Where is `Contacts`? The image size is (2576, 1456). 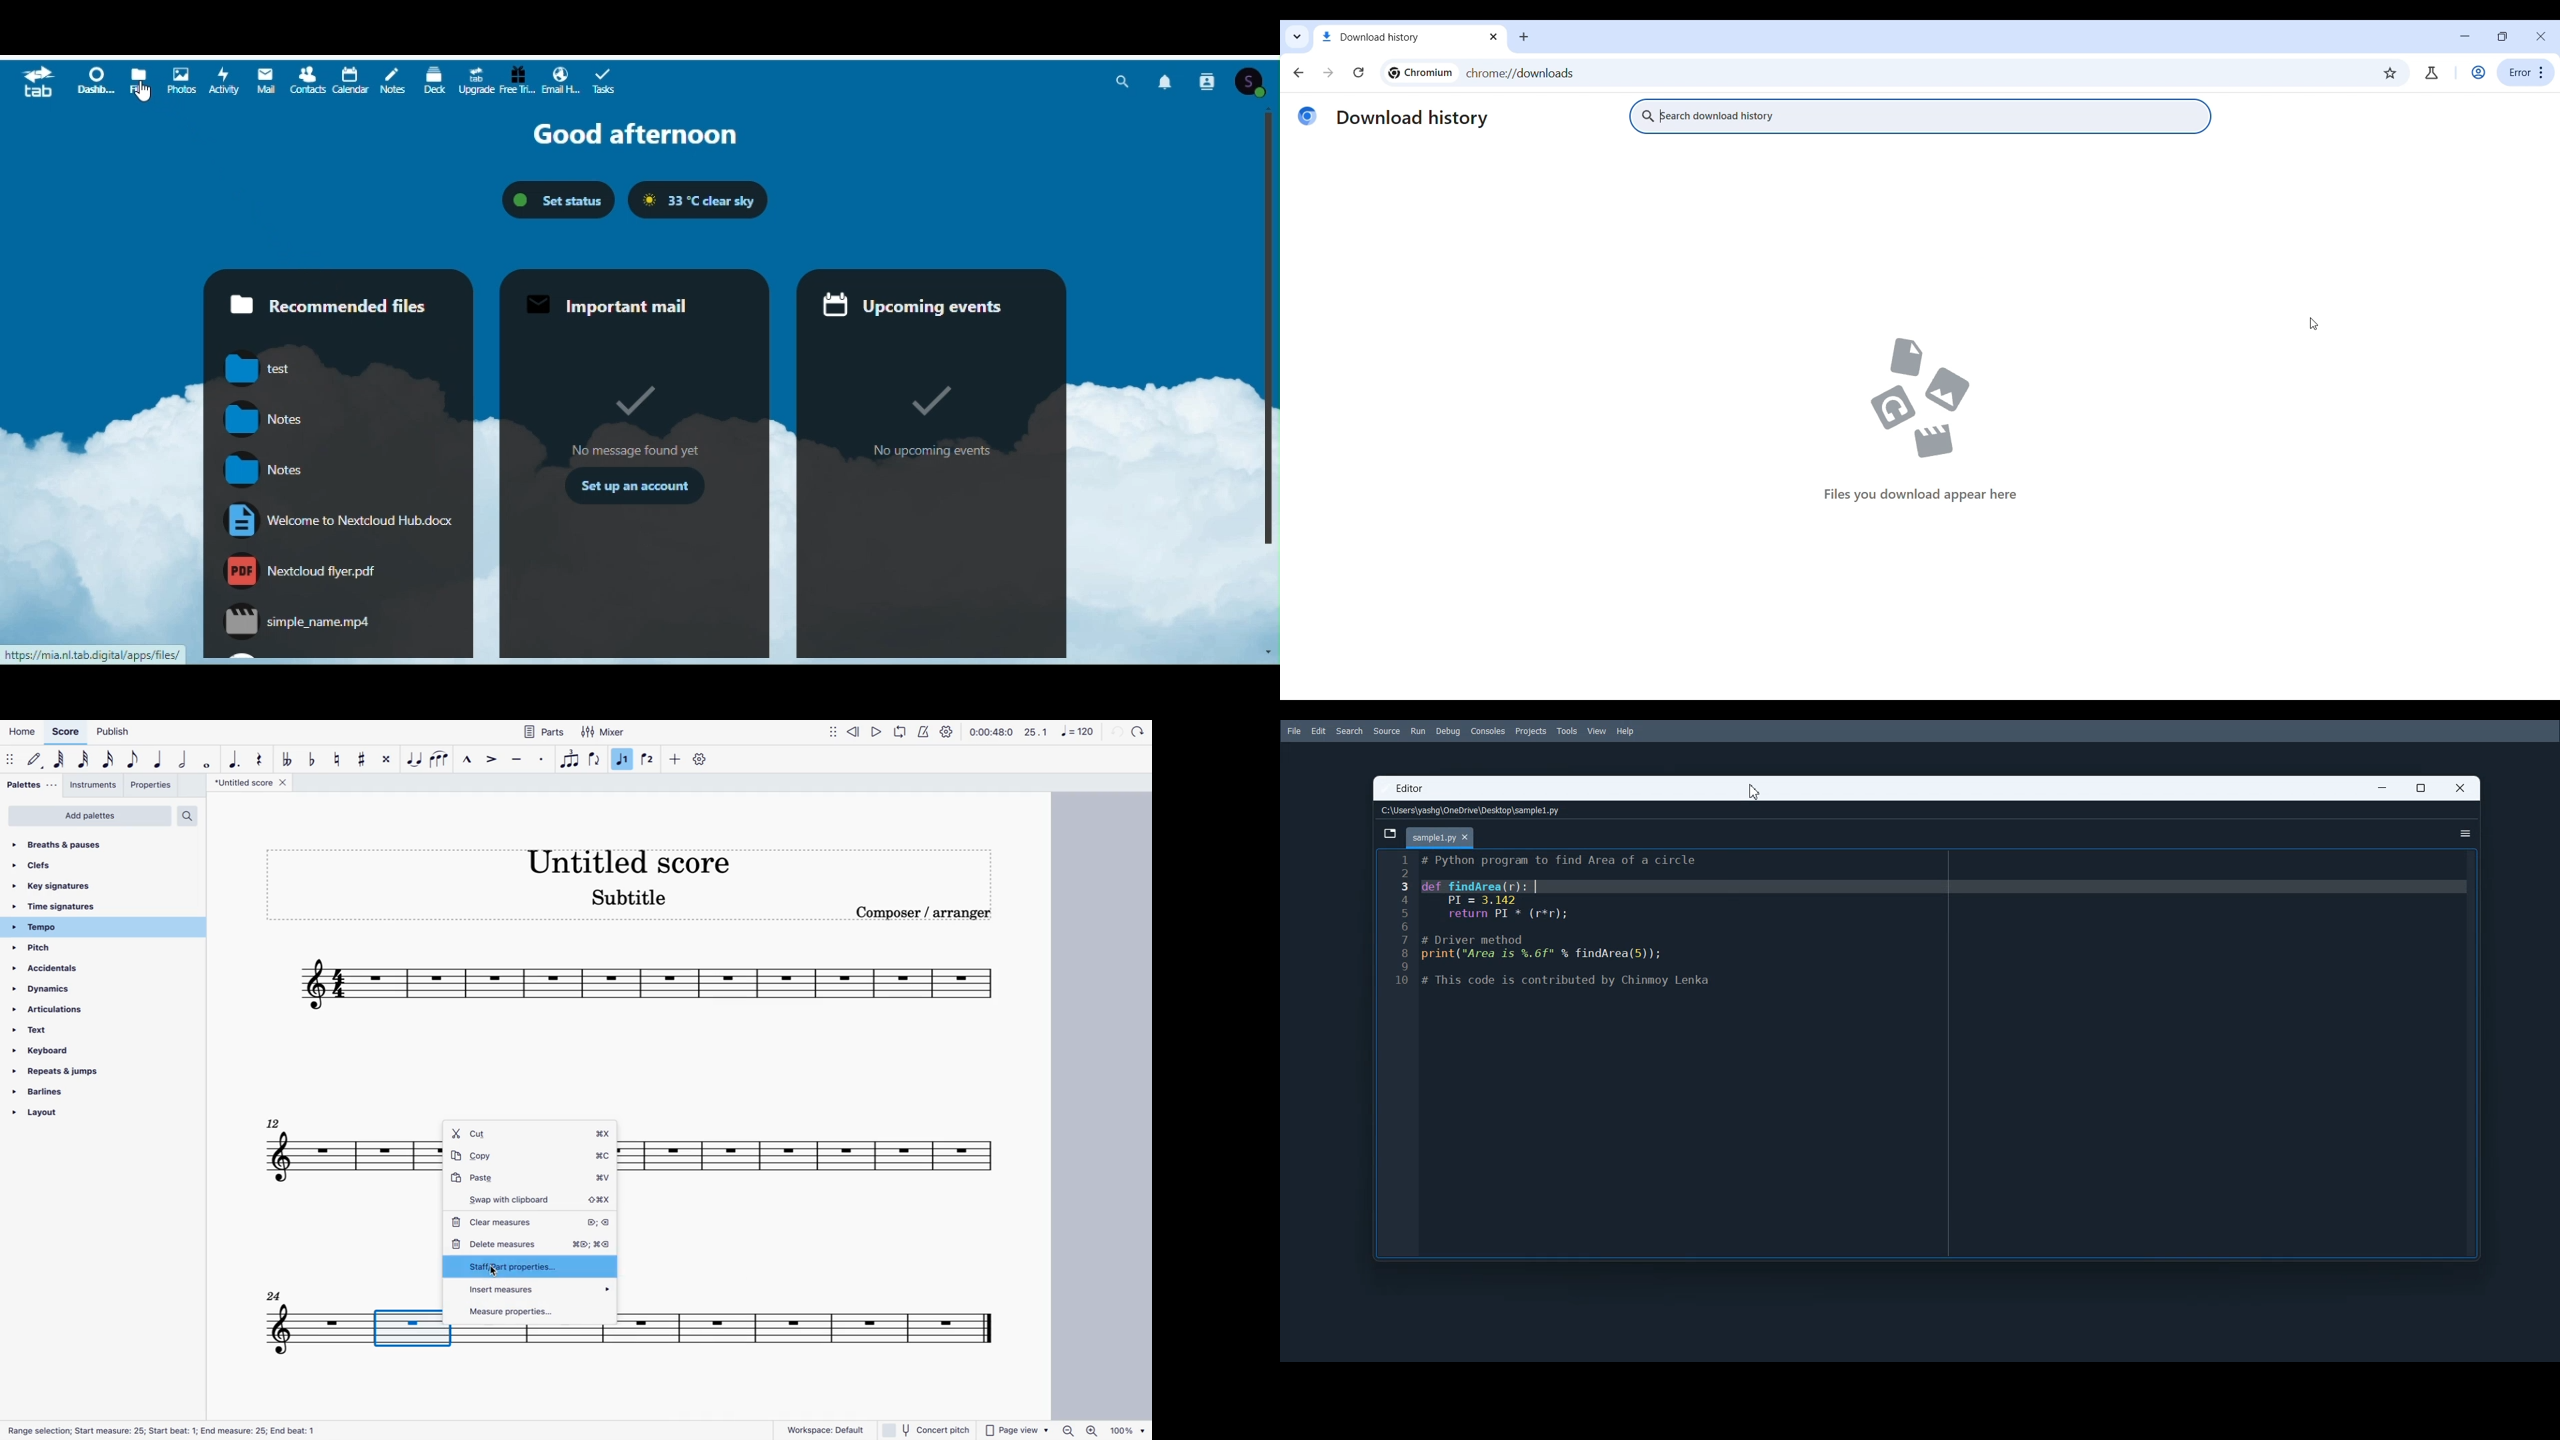 Contacts is located at coordinates (1210, 79).